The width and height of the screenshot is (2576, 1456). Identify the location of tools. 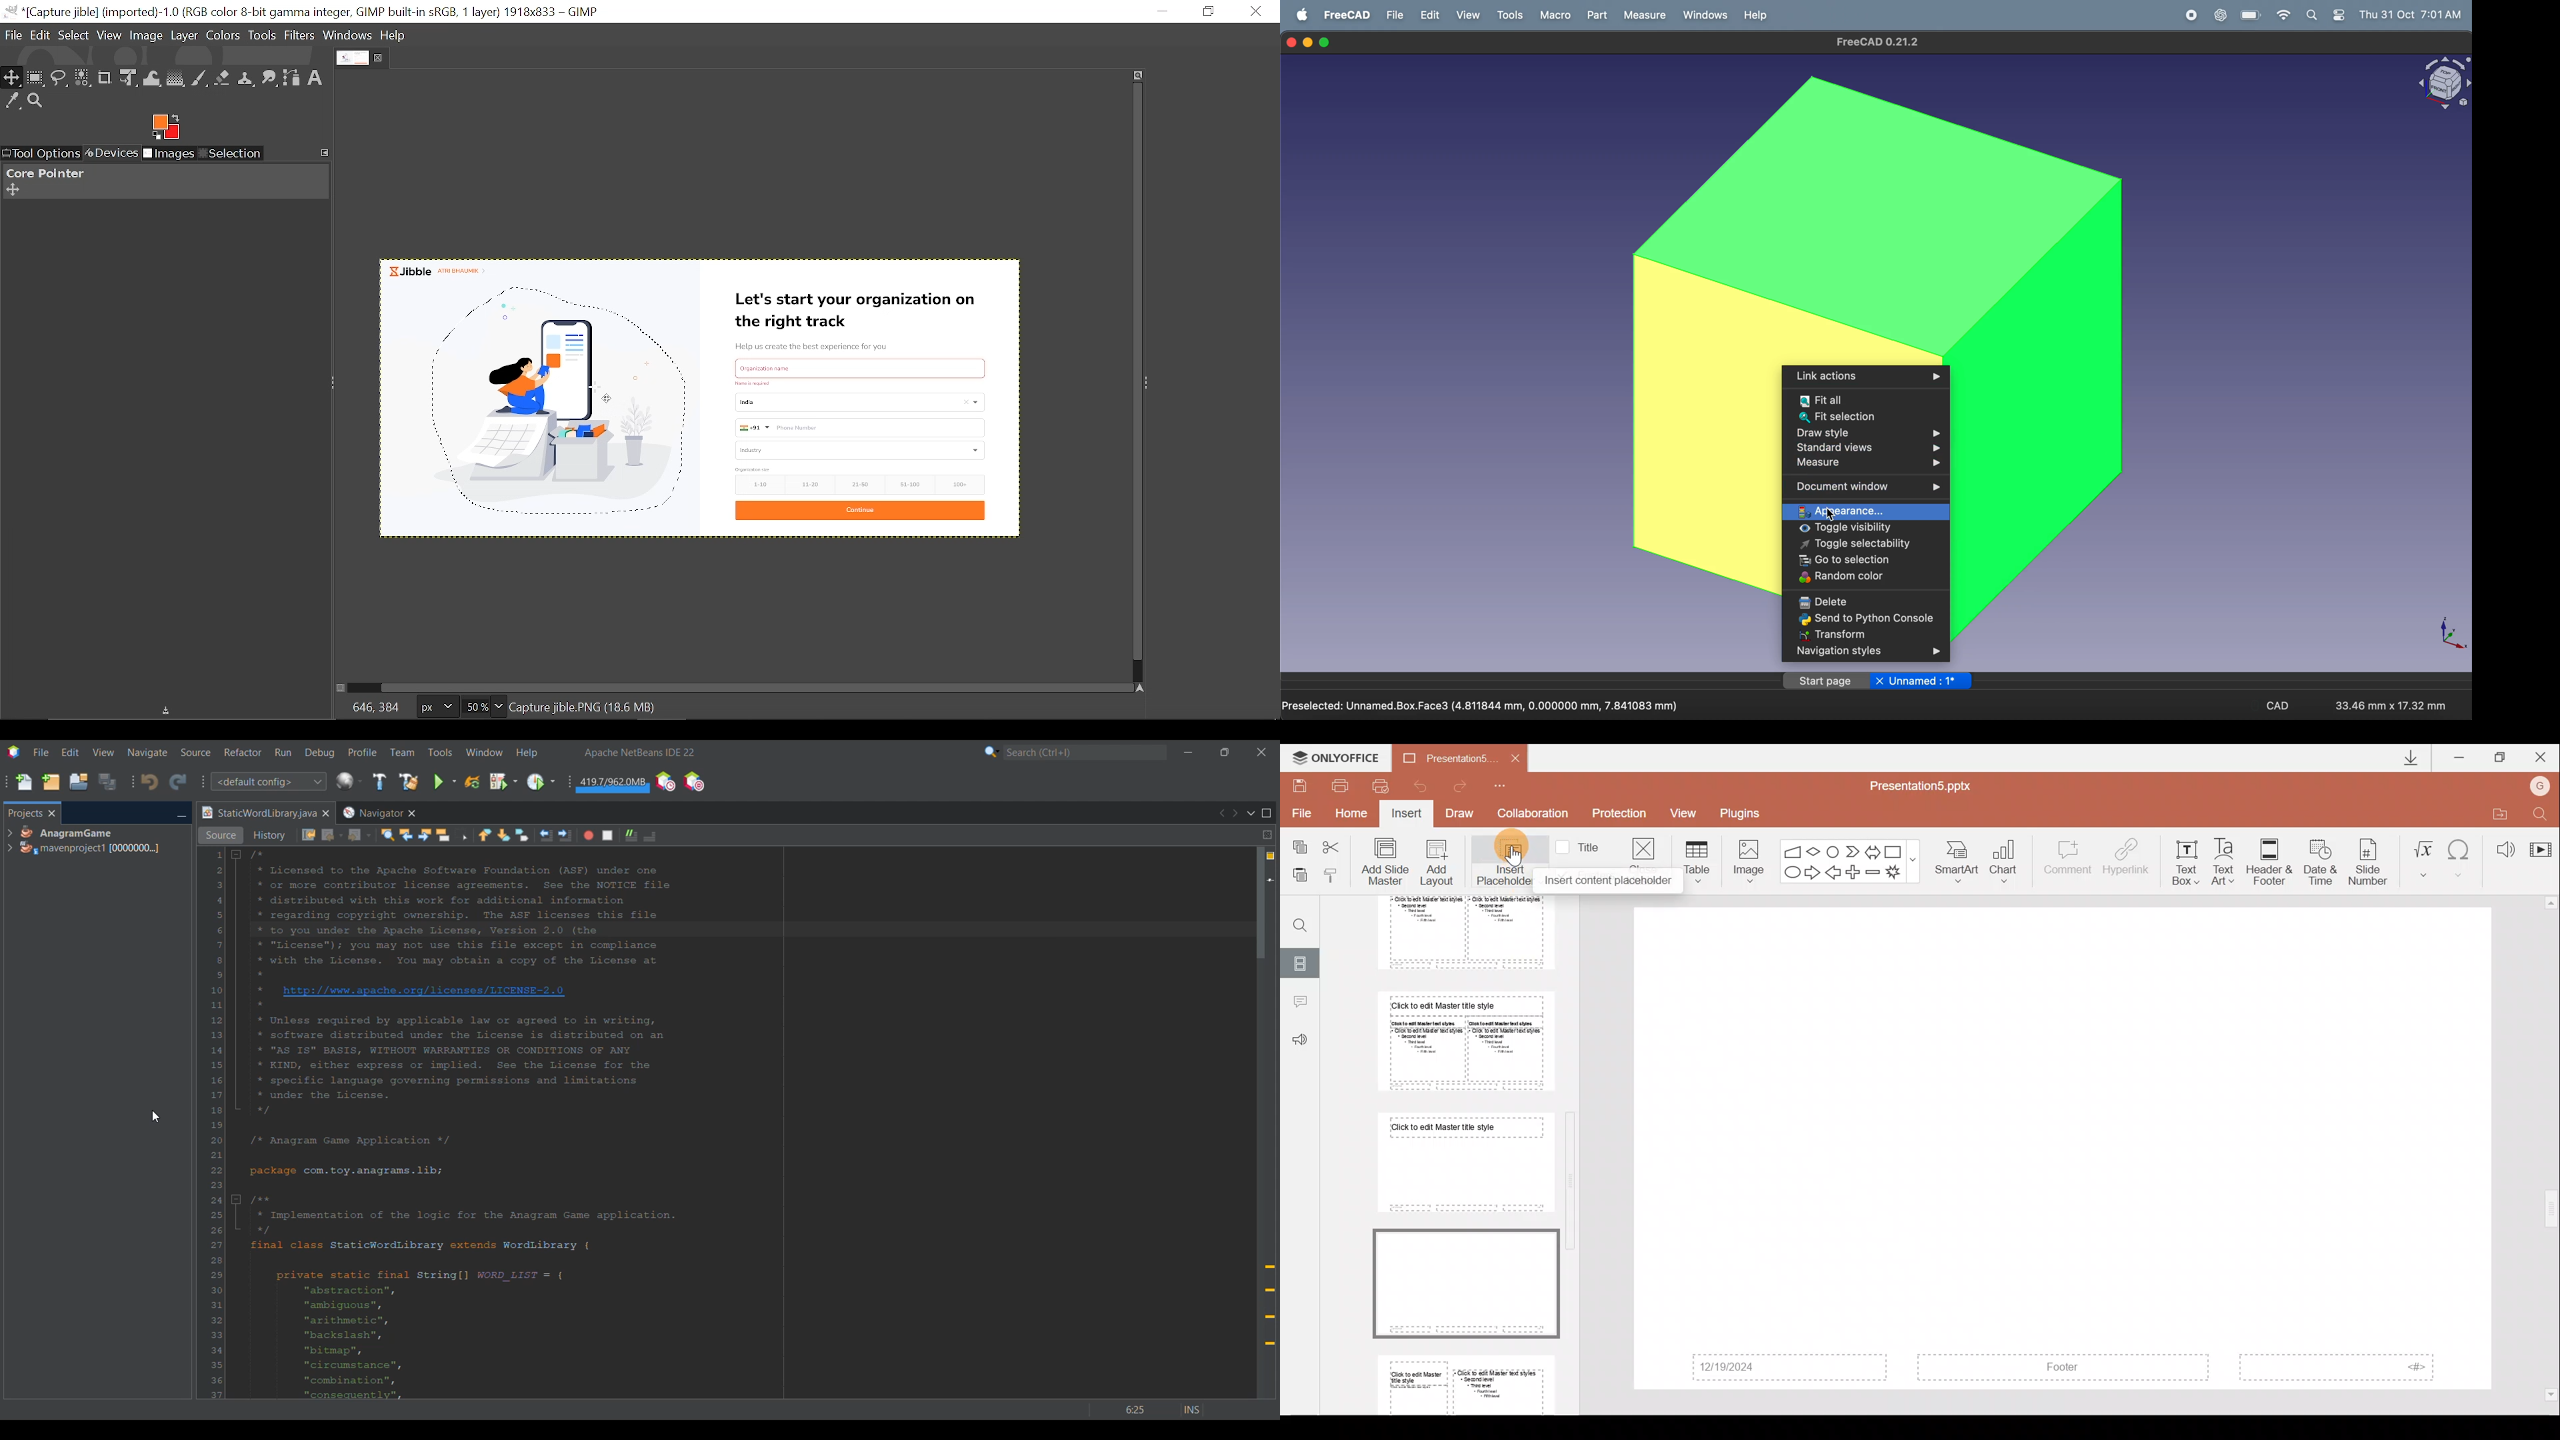
(1512, 15).